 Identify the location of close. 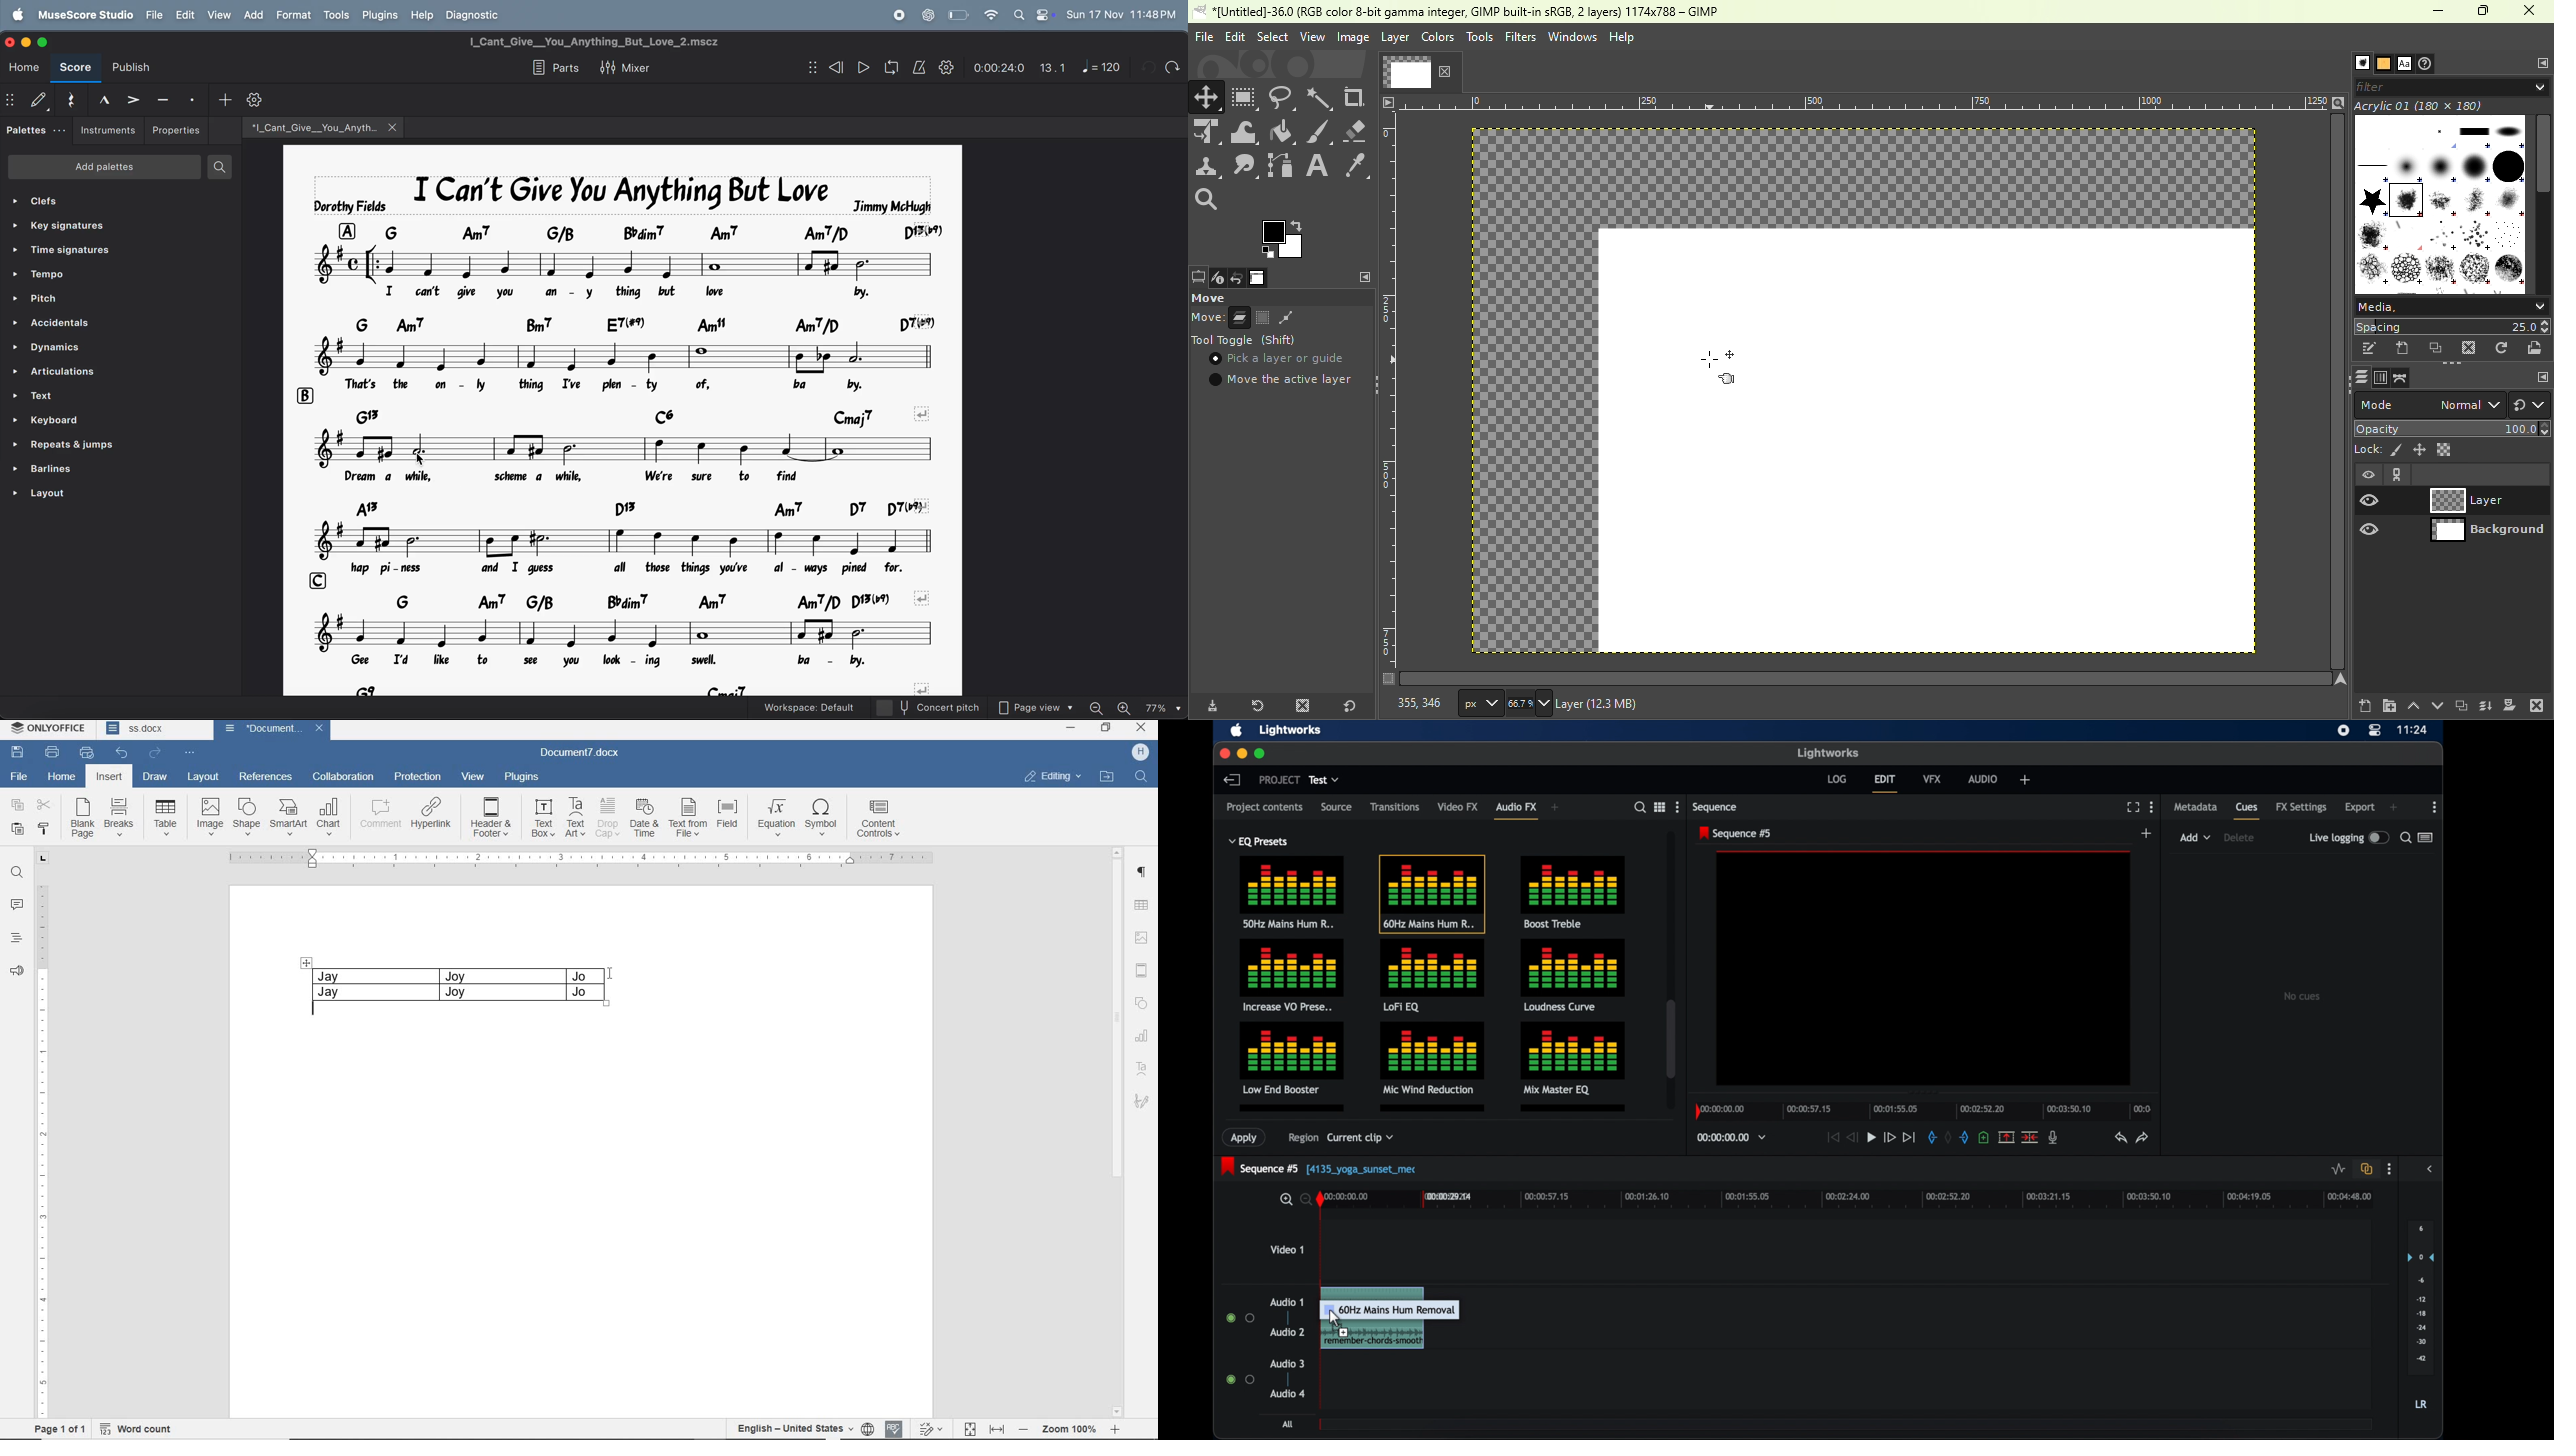
(322, 729).